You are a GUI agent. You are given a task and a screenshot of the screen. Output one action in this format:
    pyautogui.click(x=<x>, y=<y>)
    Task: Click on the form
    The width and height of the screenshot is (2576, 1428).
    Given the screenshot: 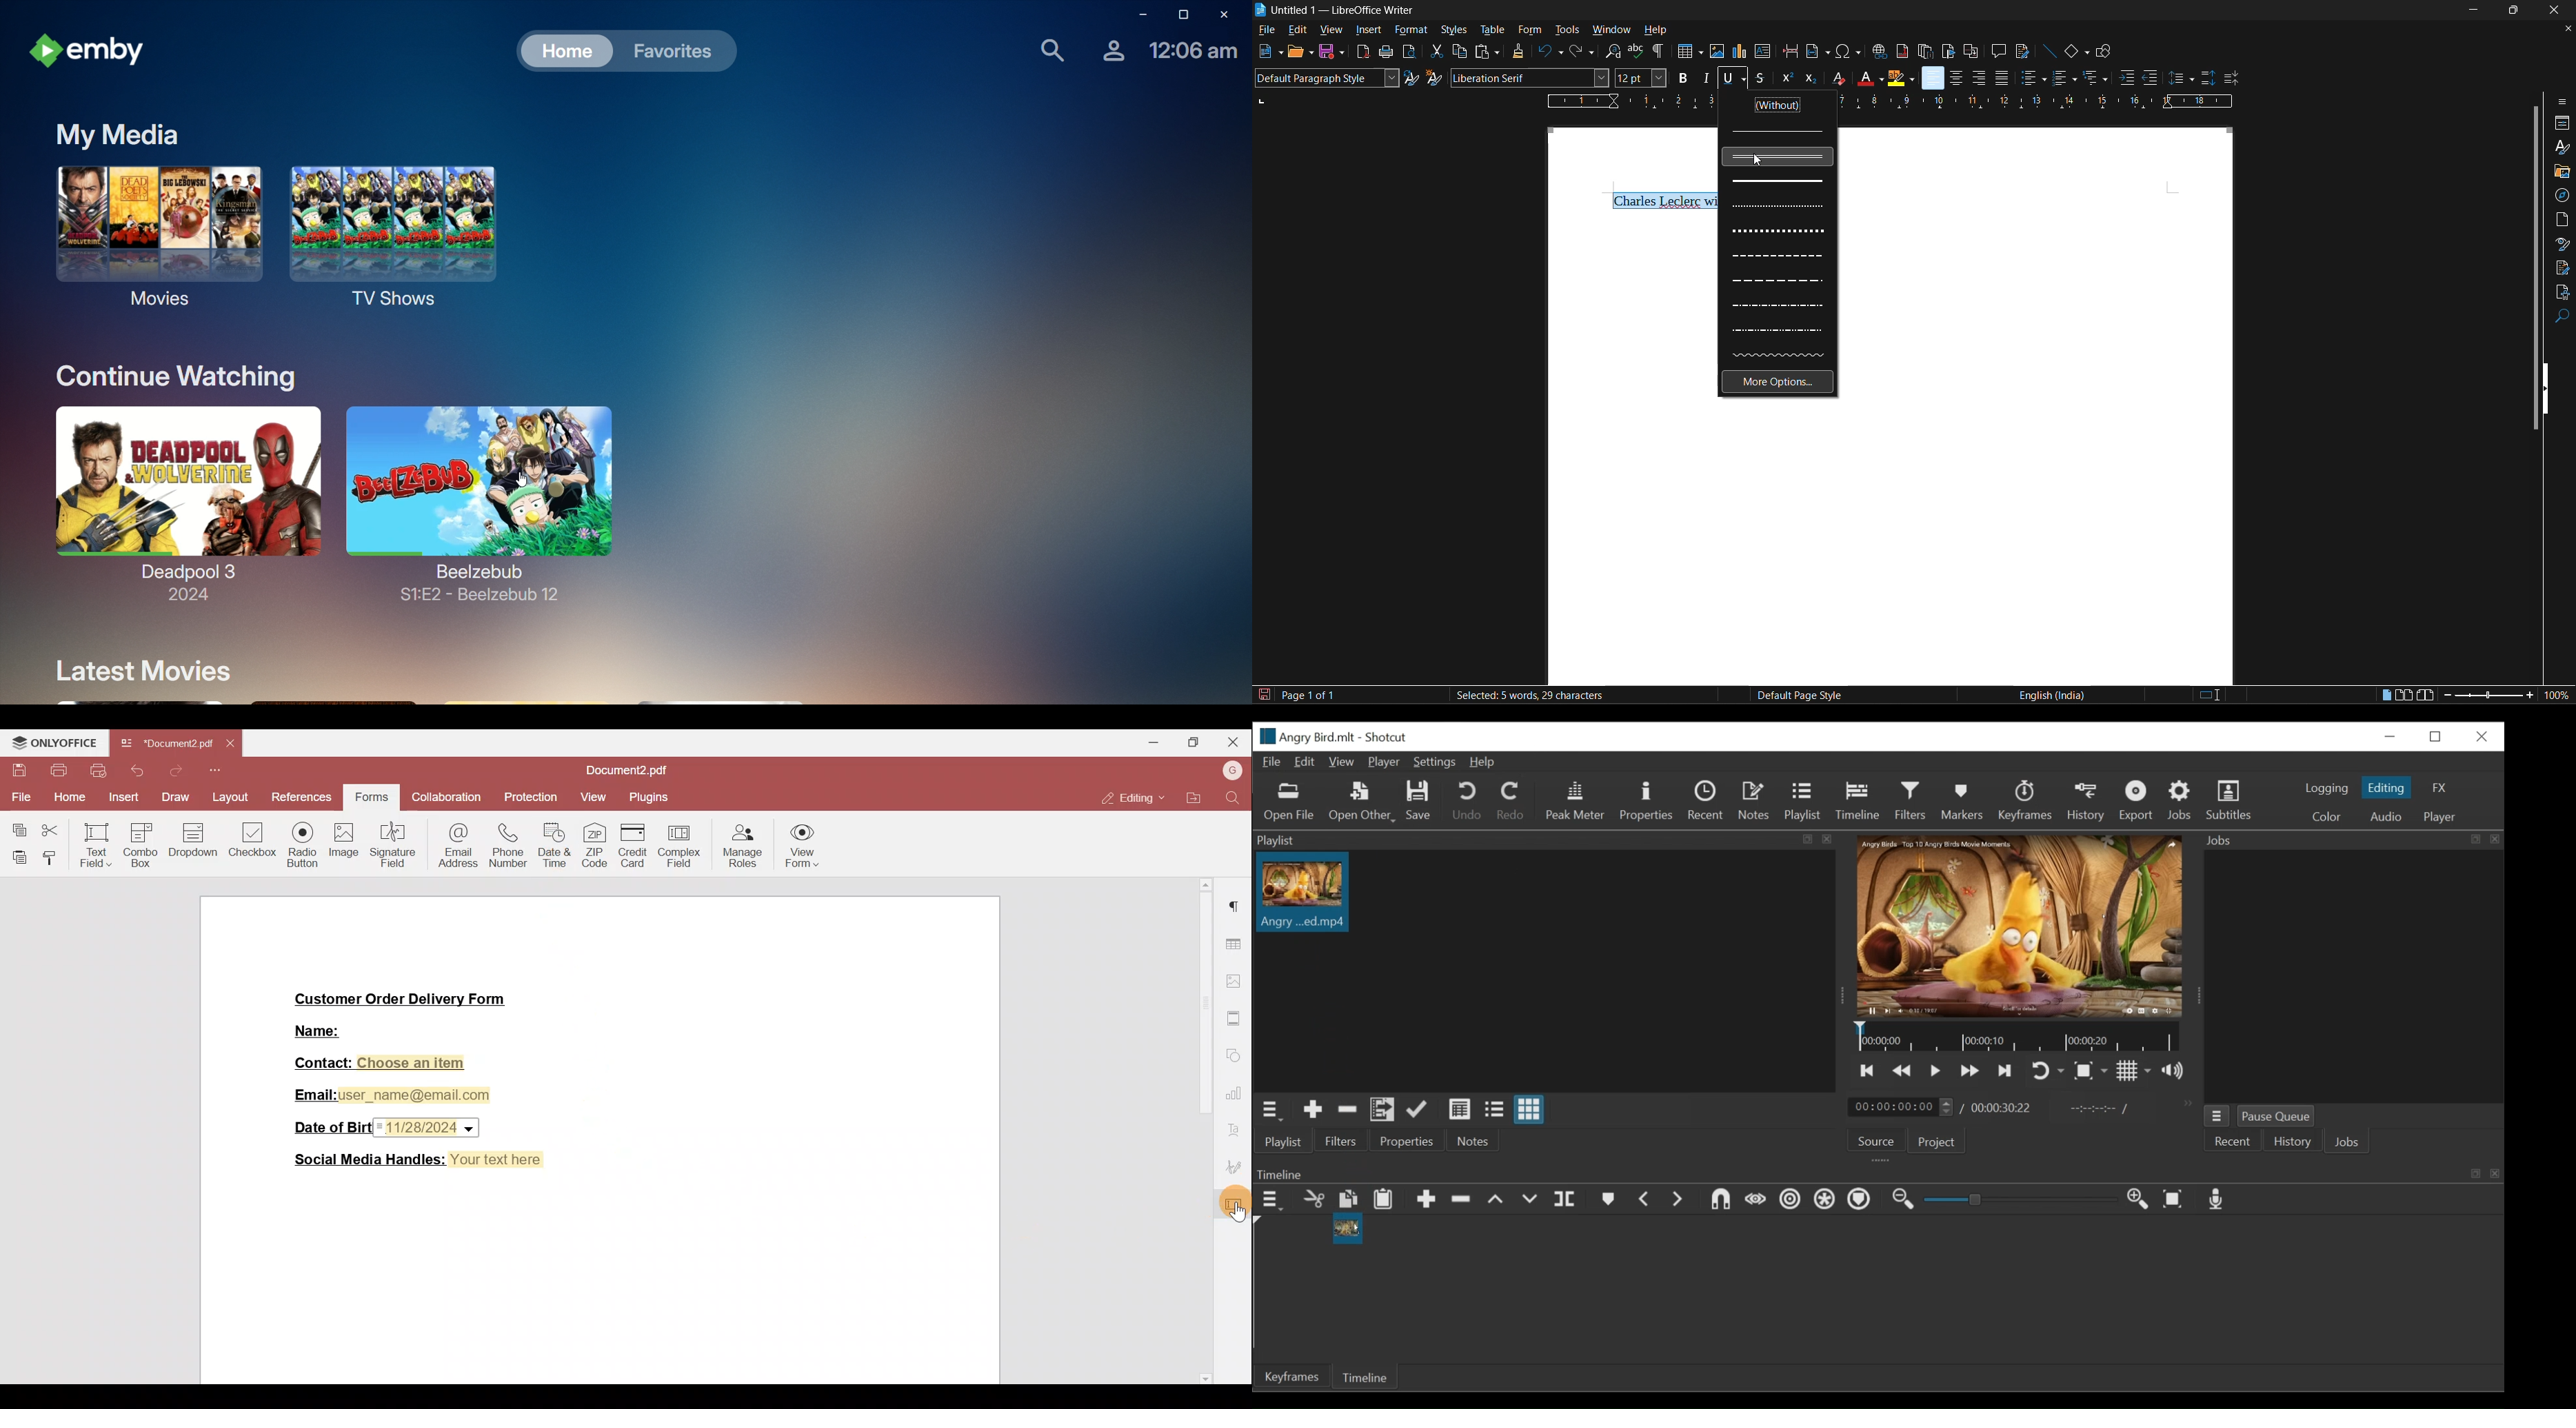 What is the action you would take?
    pyautogui.click(x=1531, y=30)
    